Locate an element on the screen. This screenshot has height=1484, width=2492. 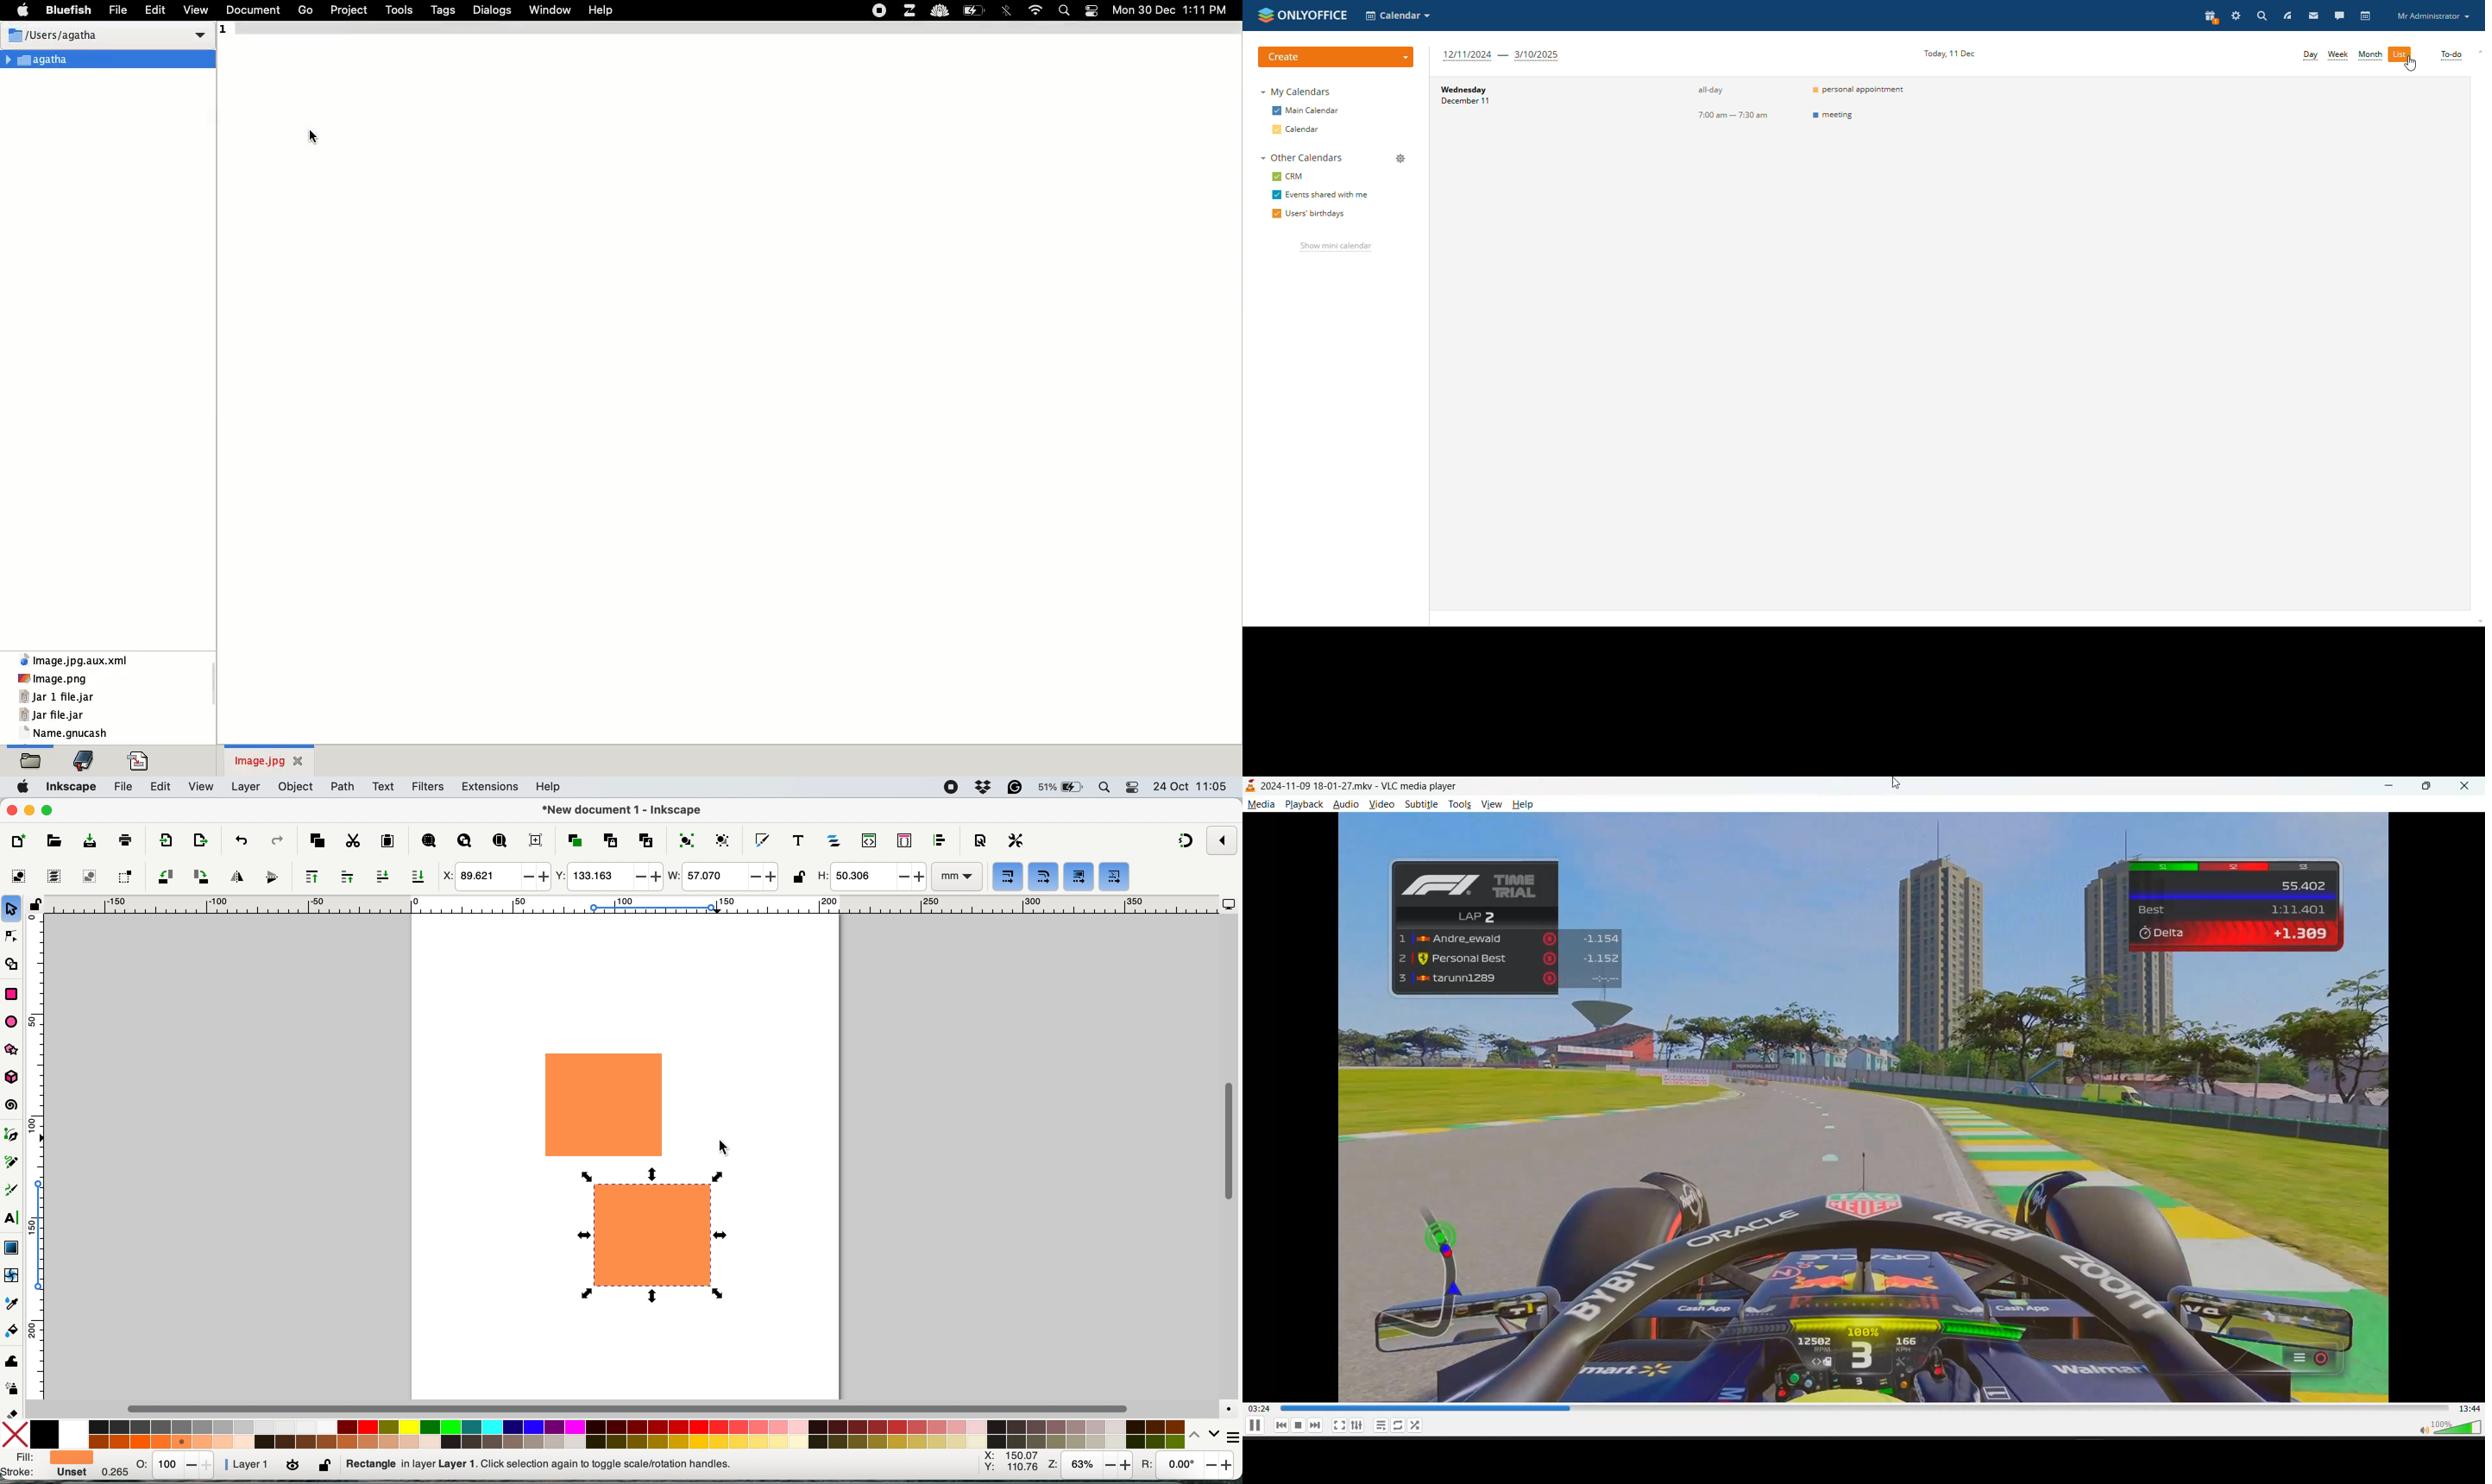
dropbox is located at coordinates (985, 787).